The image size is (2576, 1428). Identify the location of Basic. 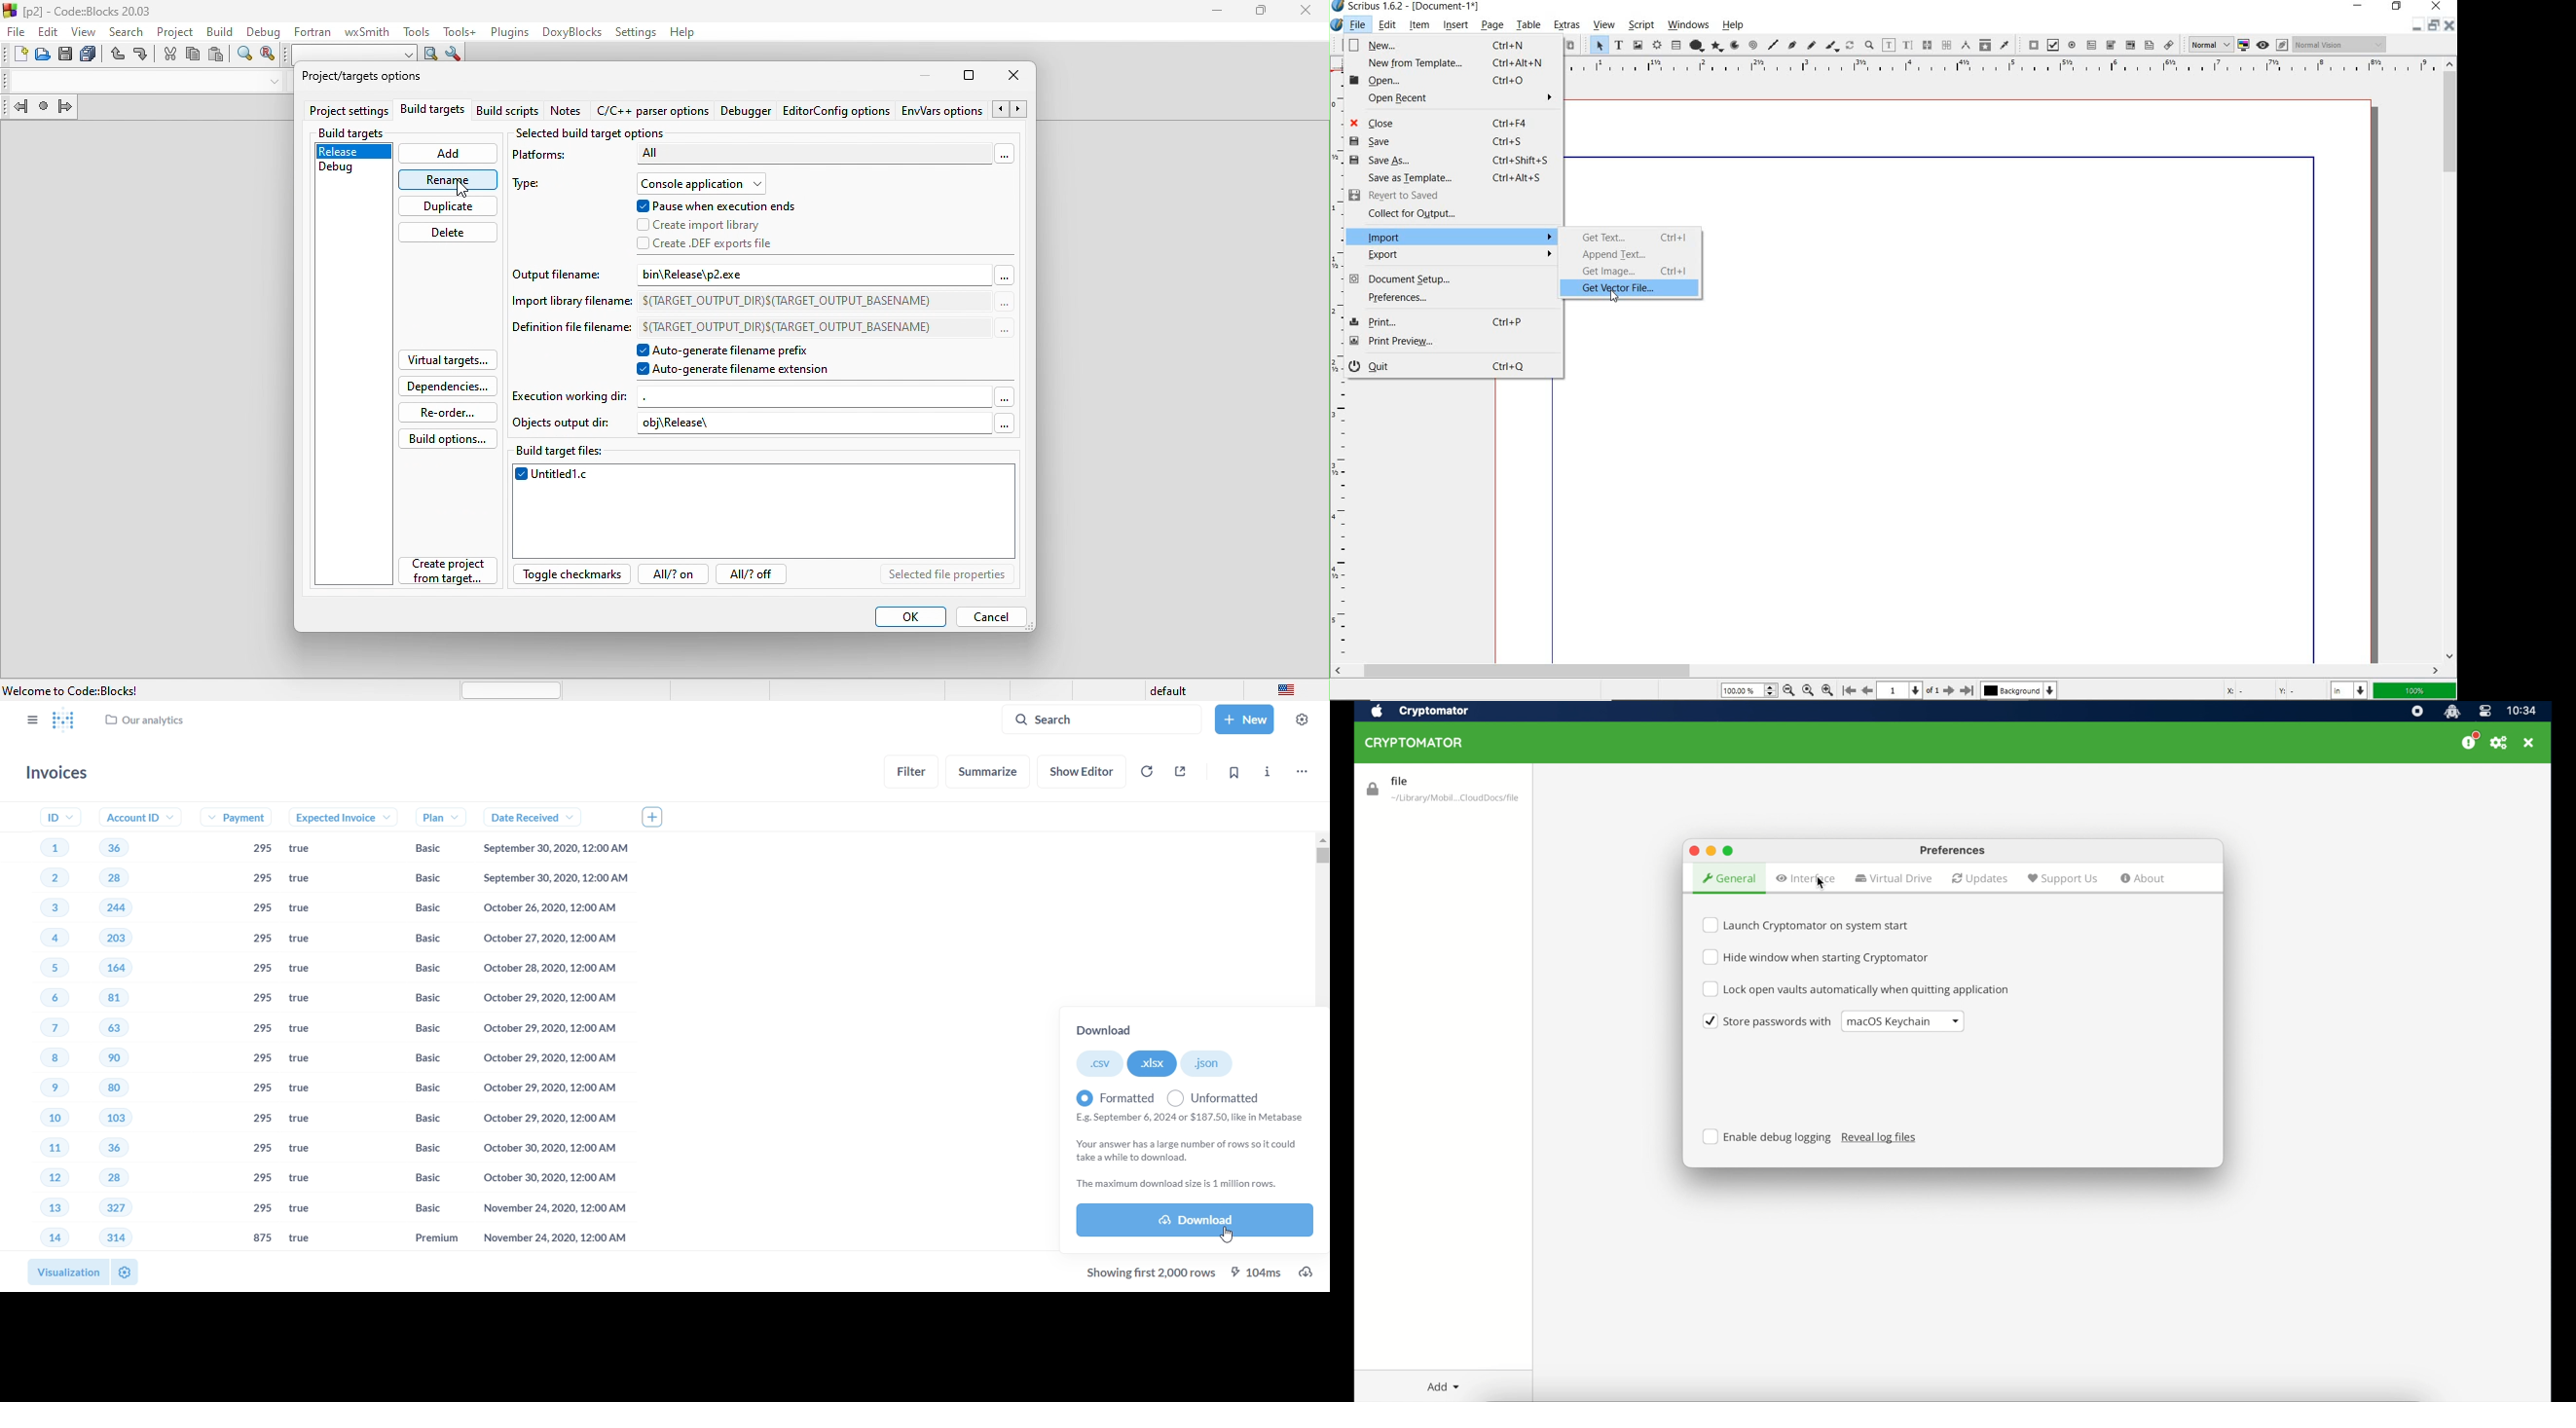
(423, 849).